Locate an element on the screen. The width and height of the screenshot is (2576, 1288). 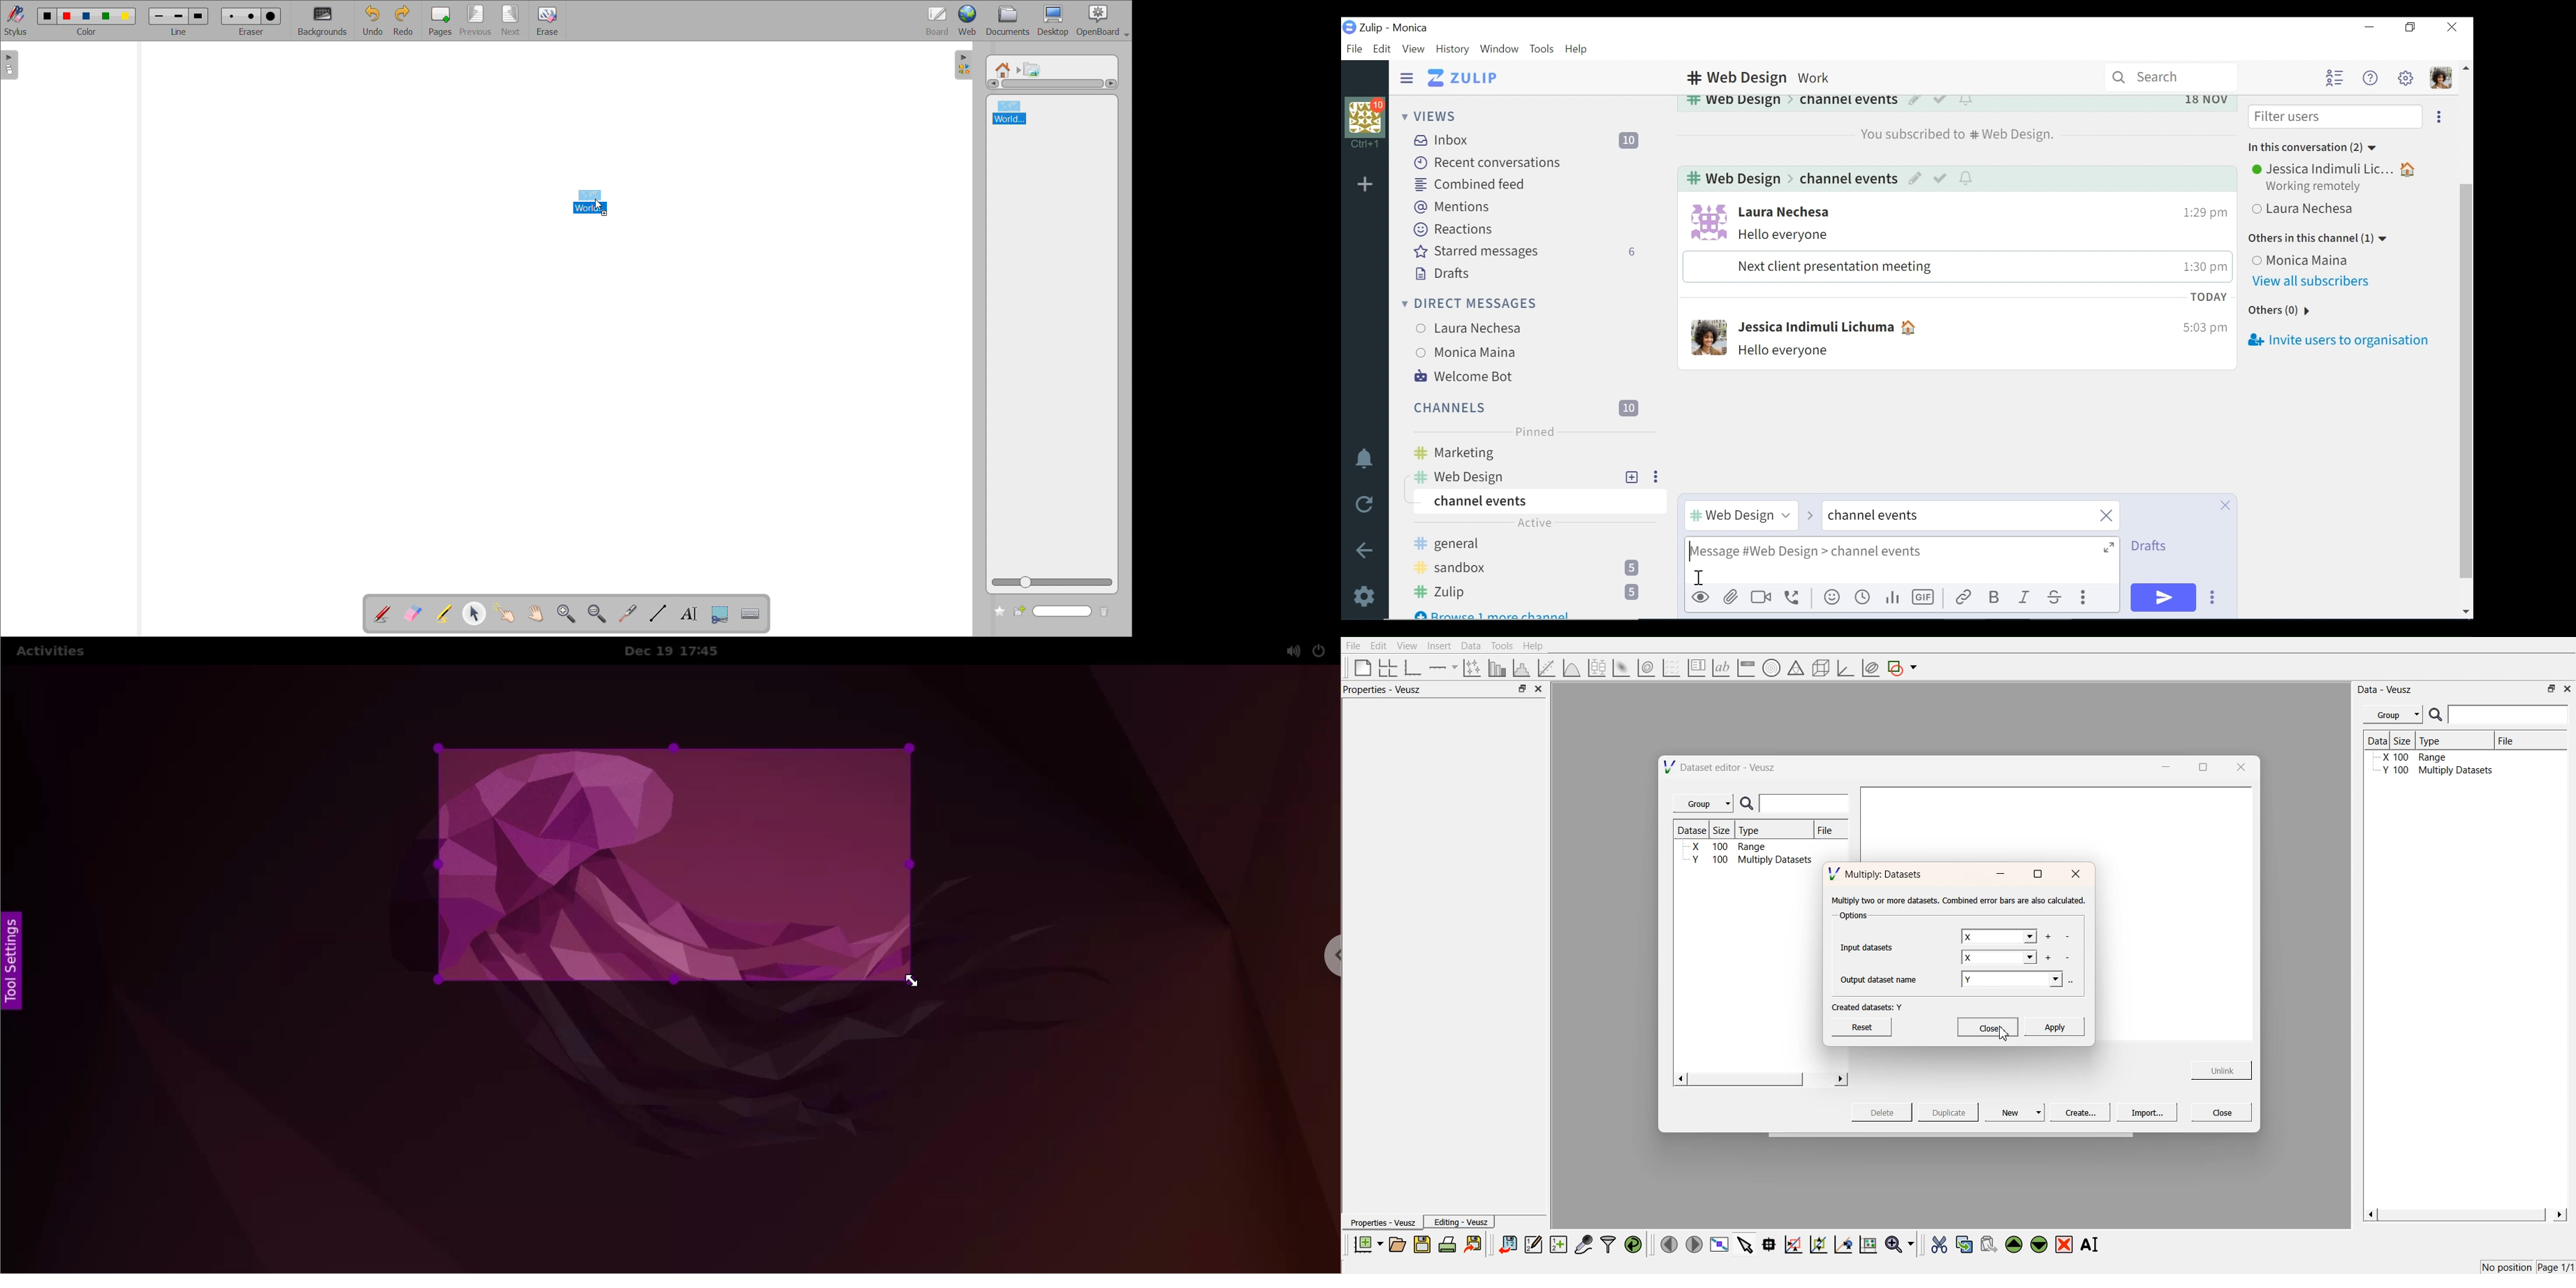
Add video call is located at coordinates (1761, 597).